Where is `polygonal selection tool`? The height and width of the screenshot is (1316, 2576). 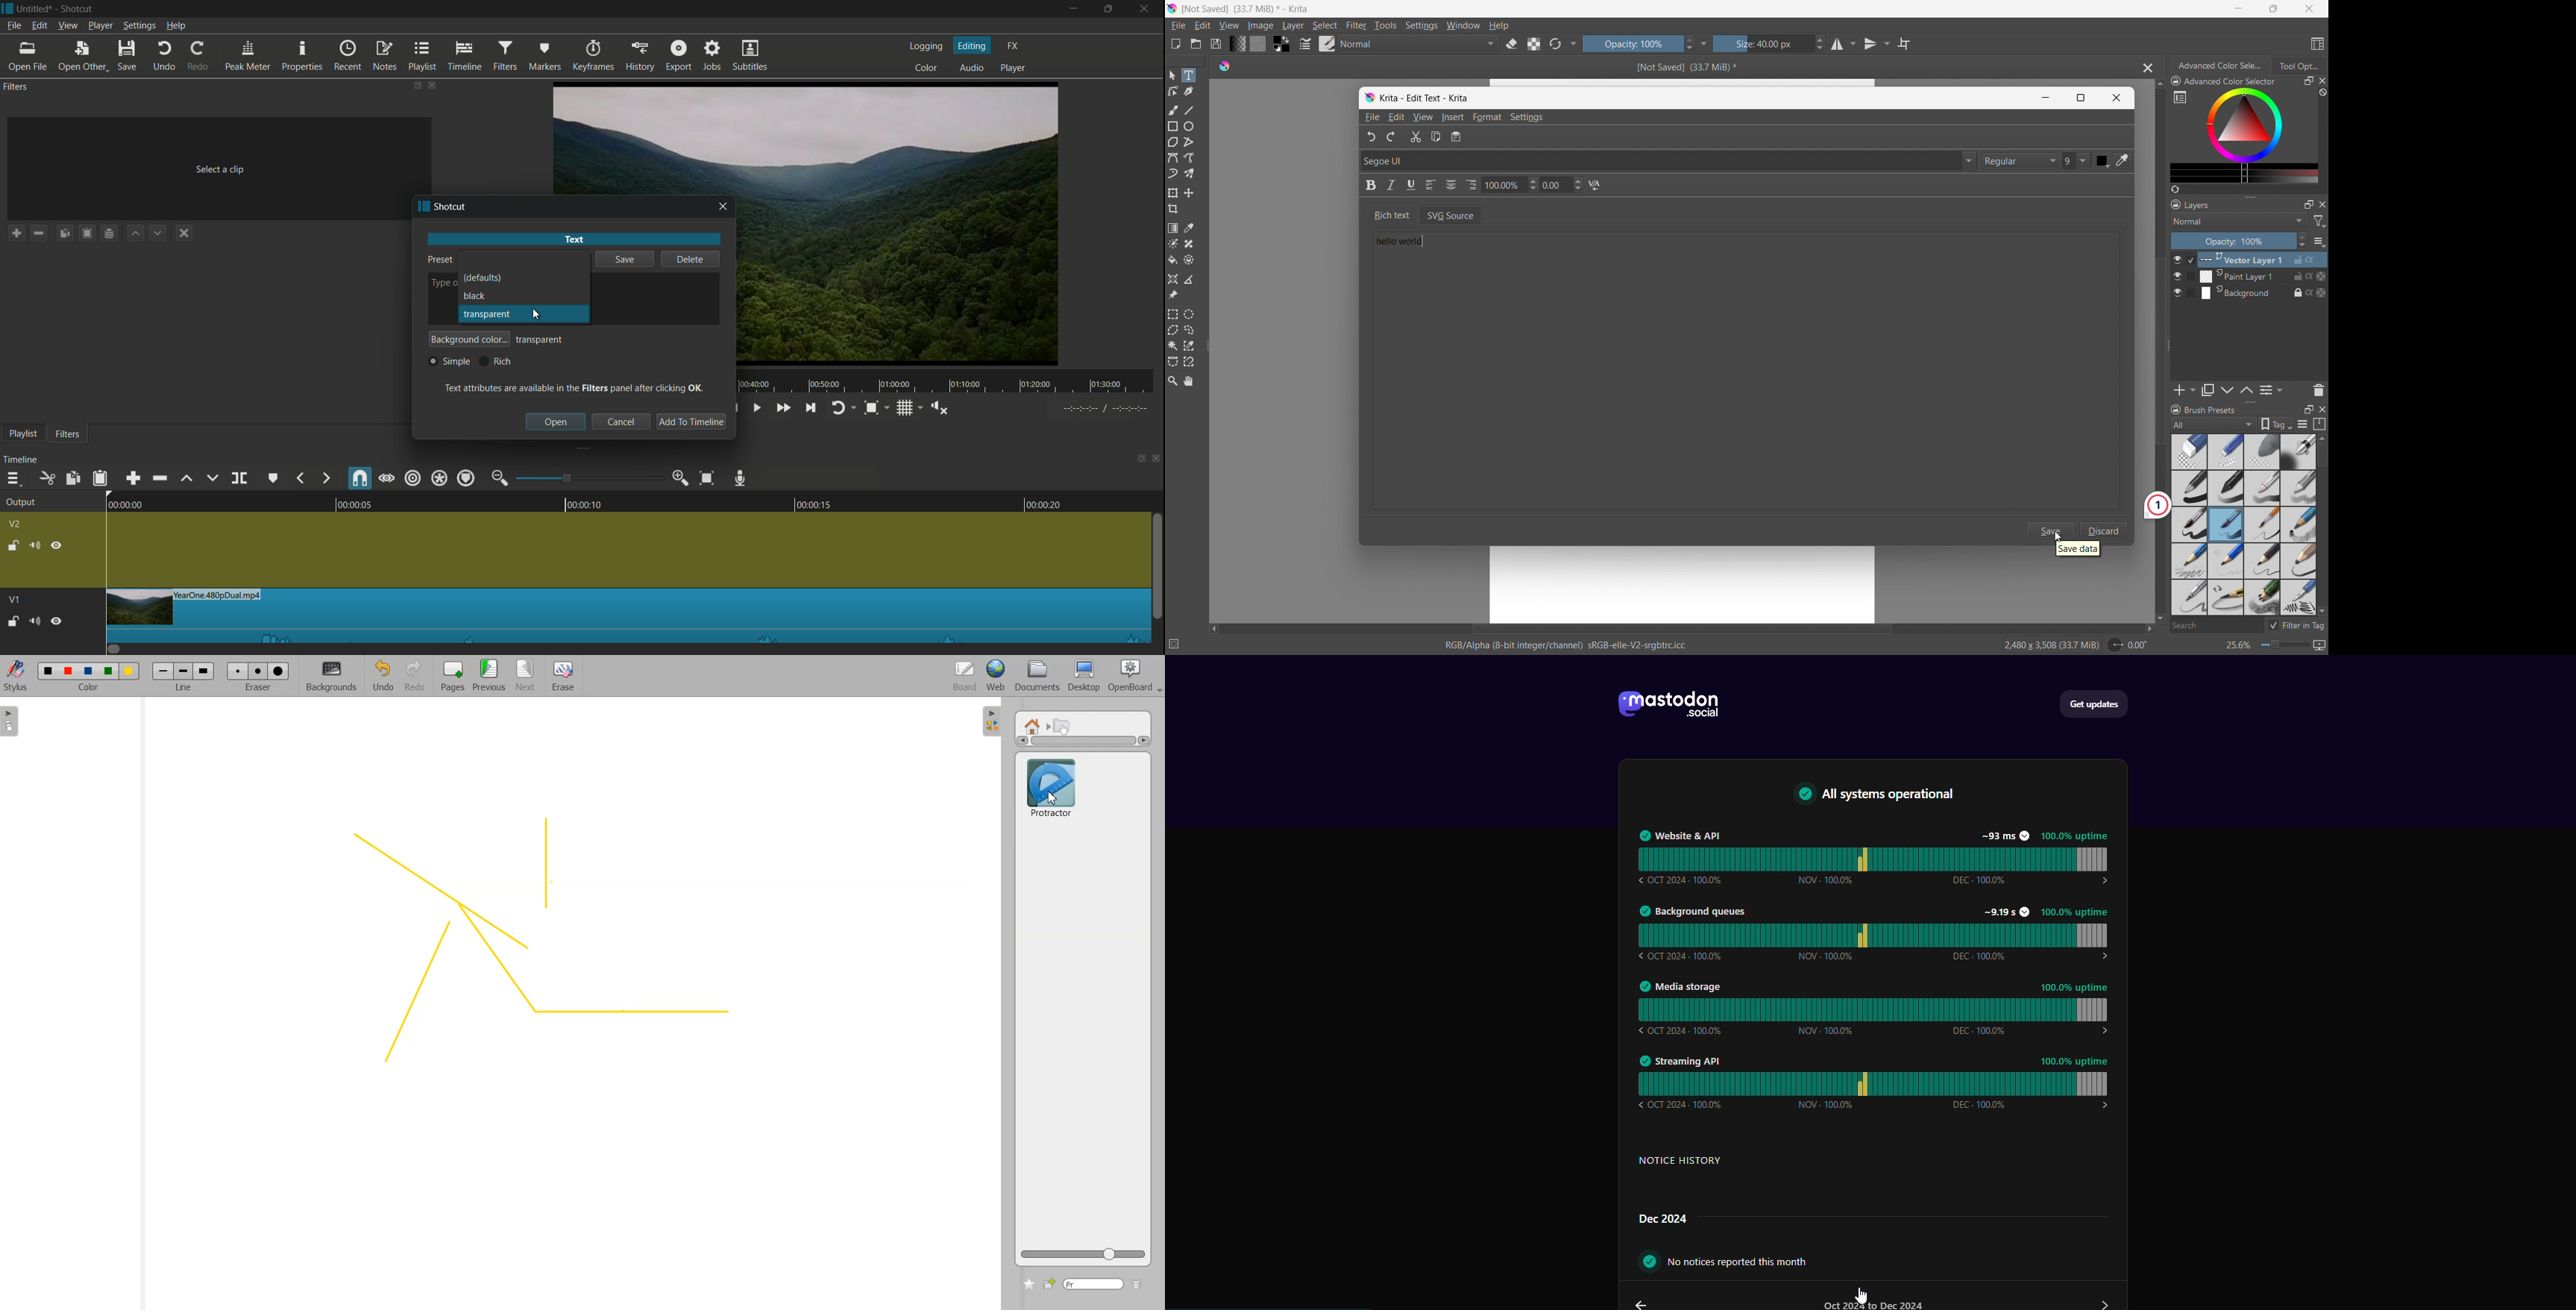
polygonal selection tool is located at coordinates (1173, 330).